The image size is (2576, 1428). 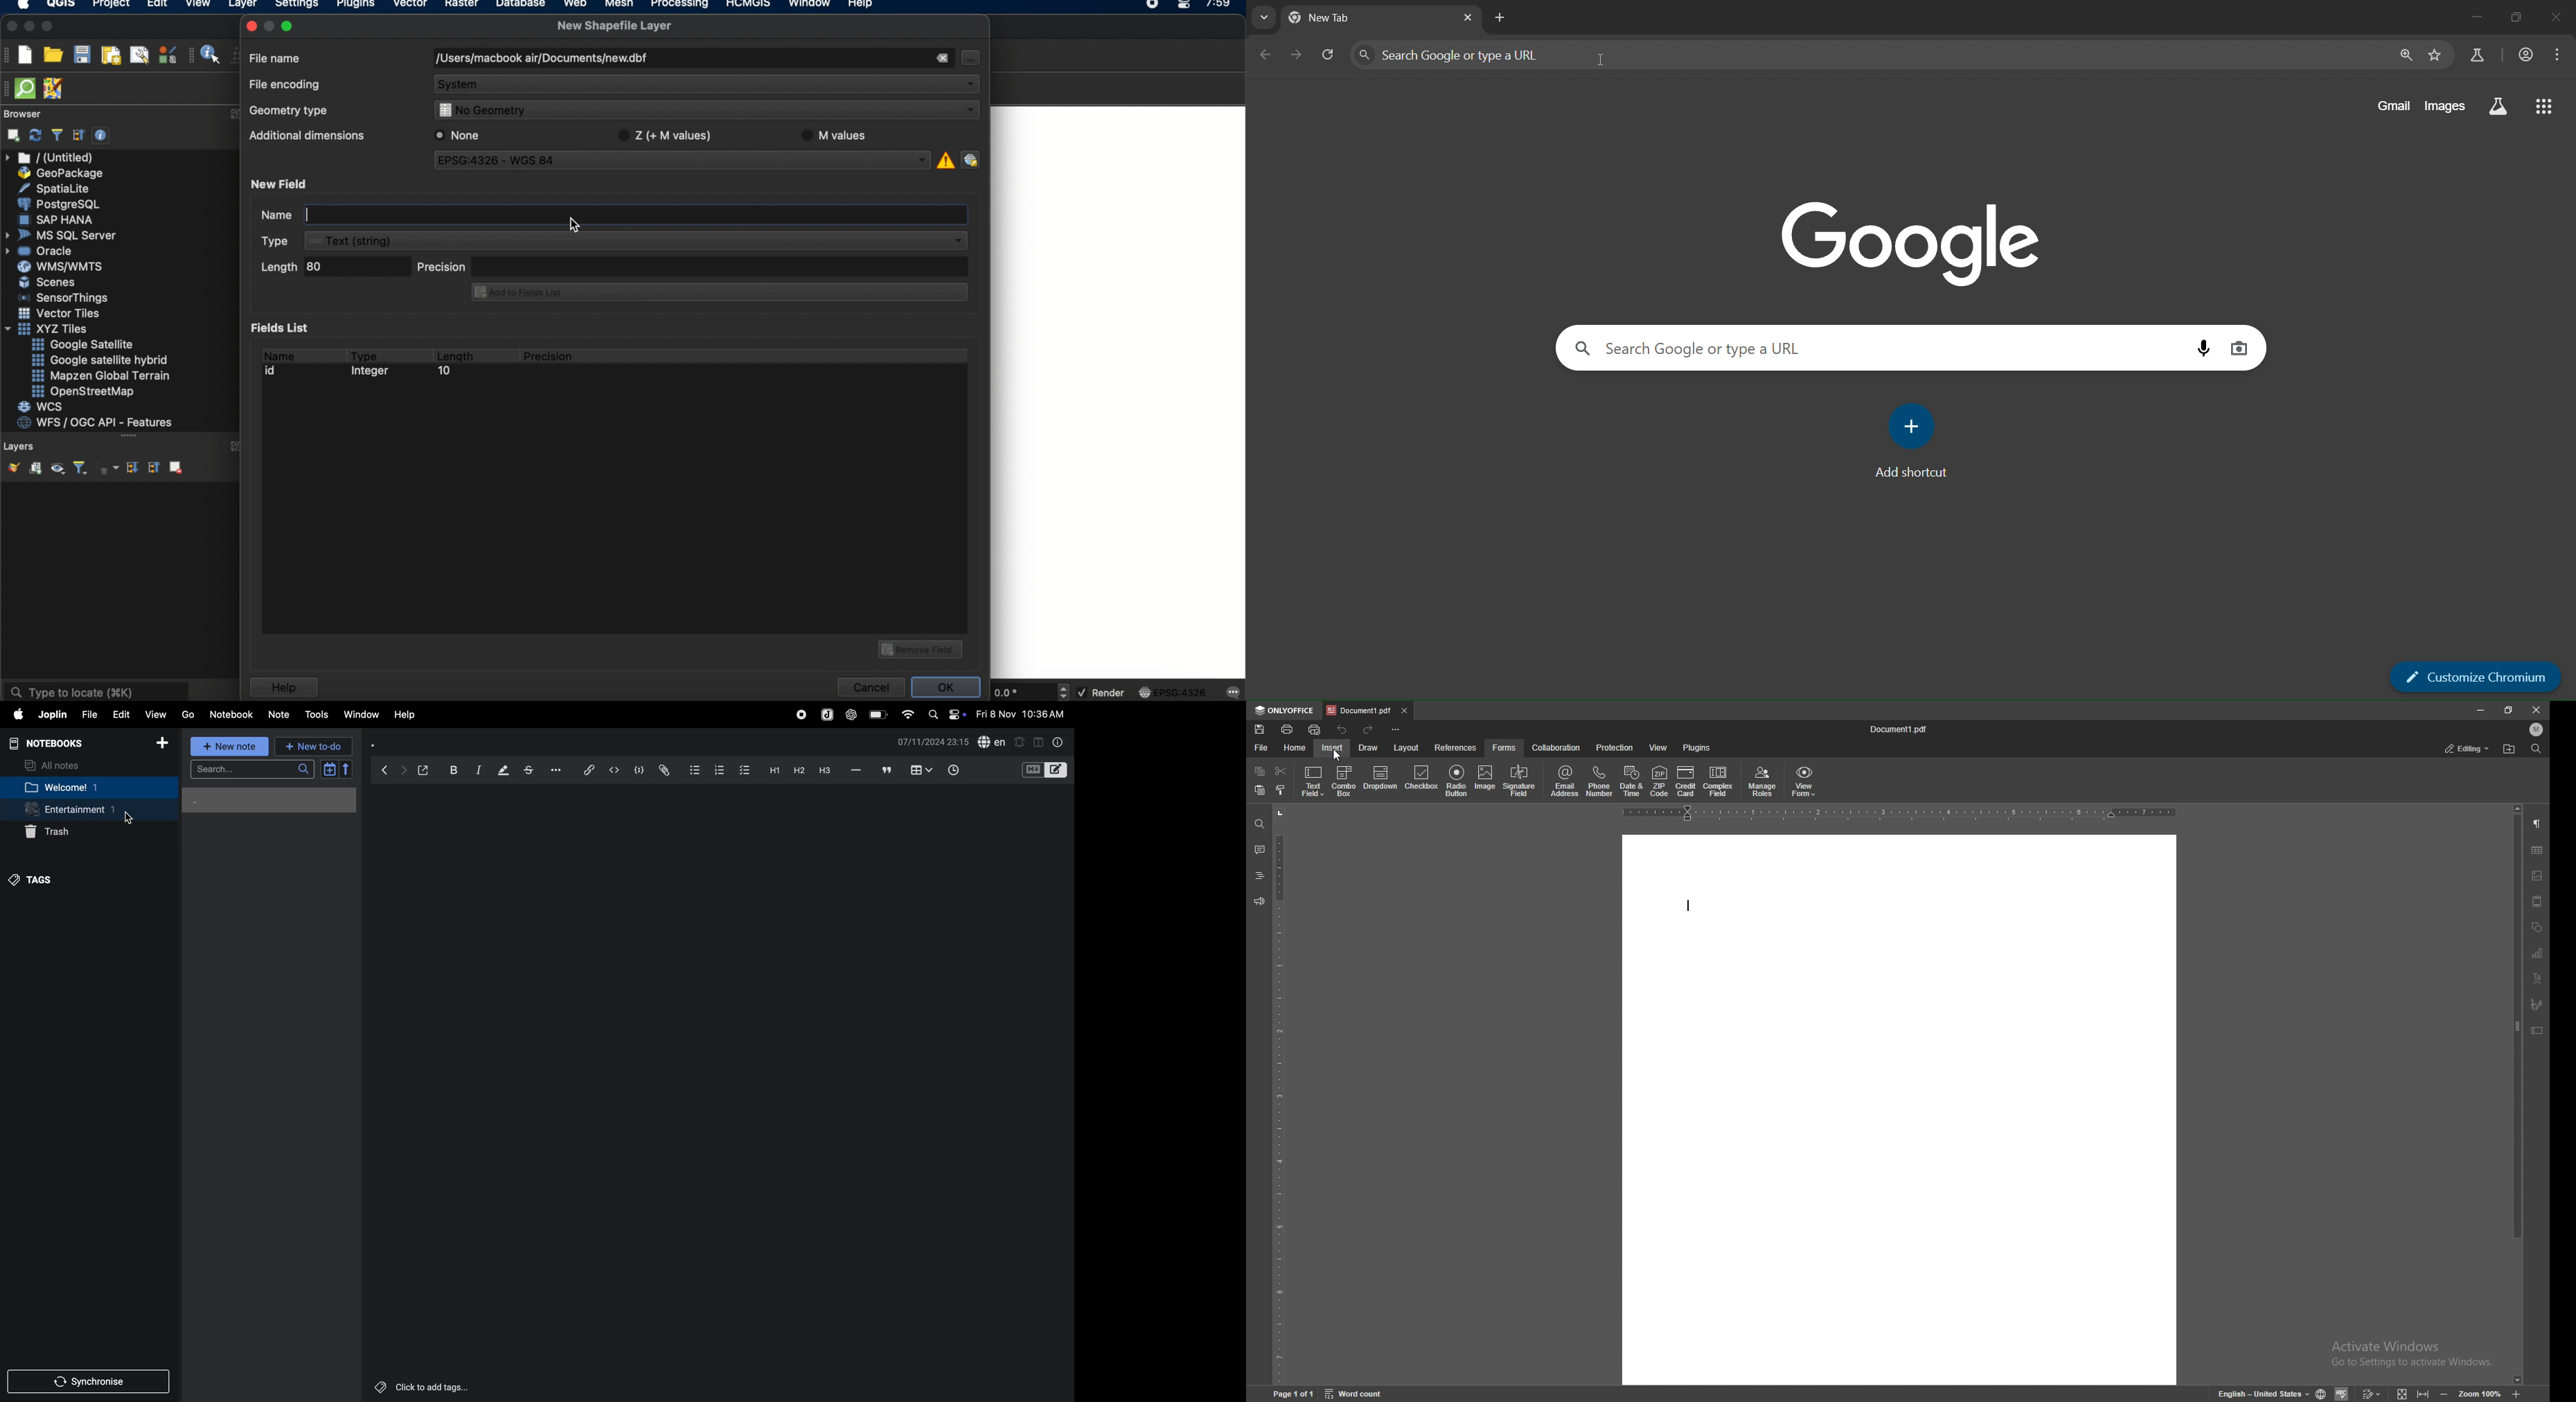 I want to click on layout, so click(x=1408, y=749).